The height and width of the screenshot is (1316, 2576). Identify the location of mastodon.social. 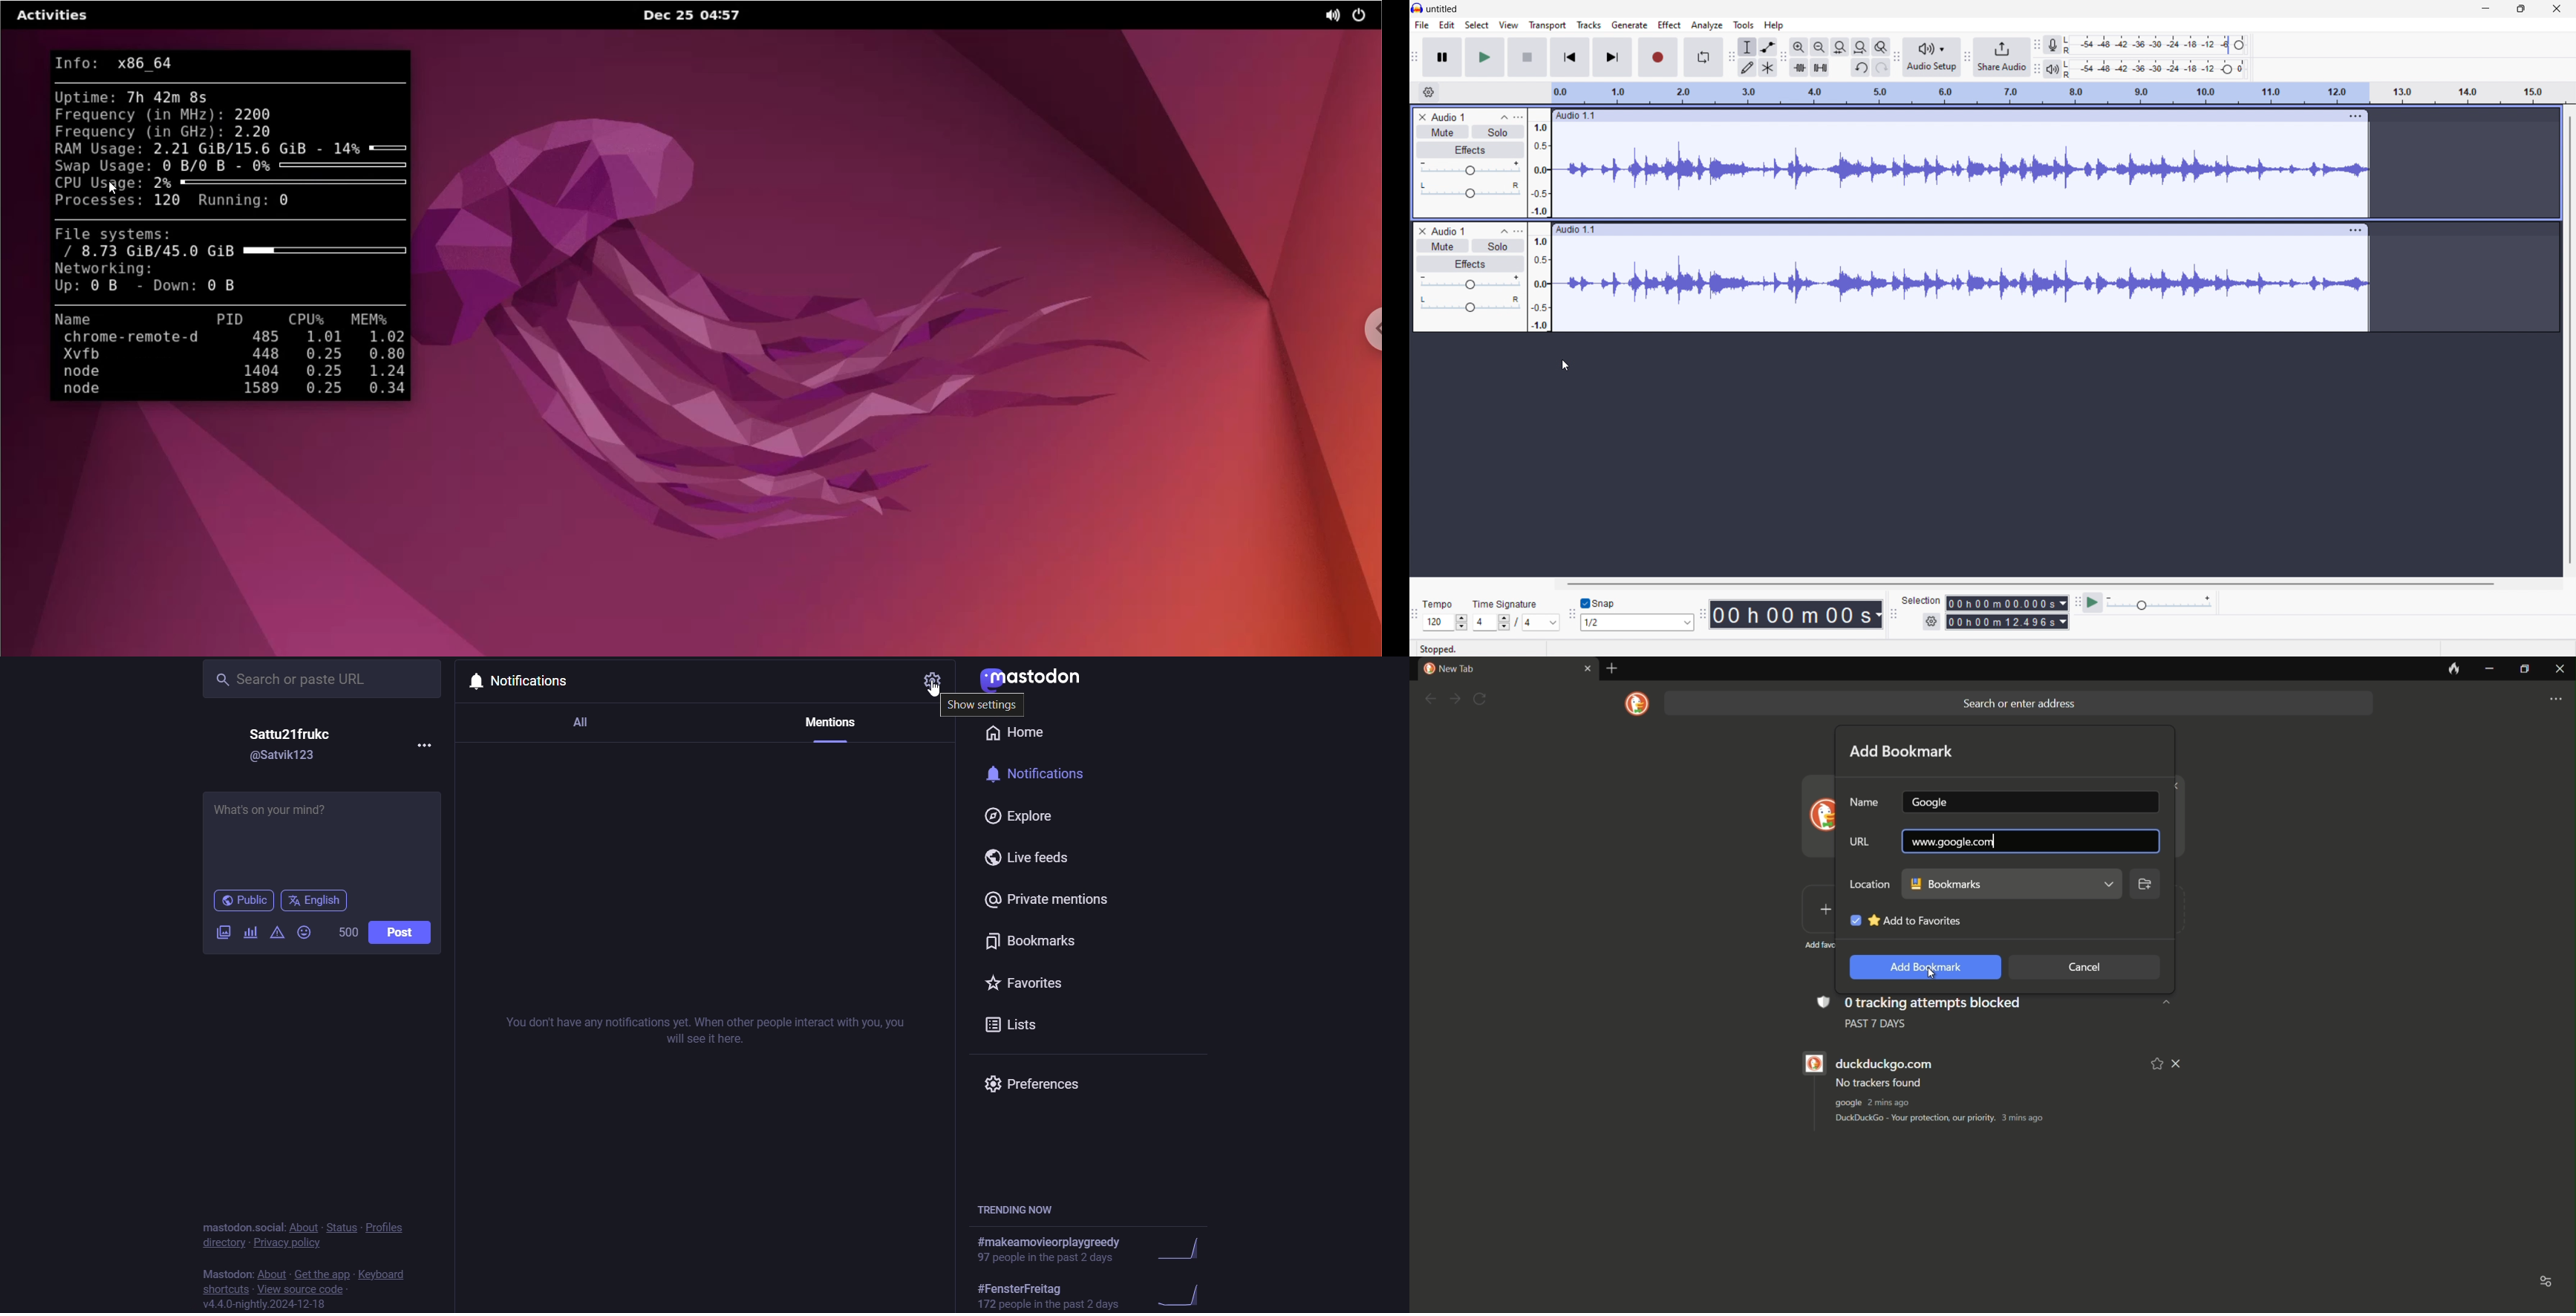
(238, 1228).